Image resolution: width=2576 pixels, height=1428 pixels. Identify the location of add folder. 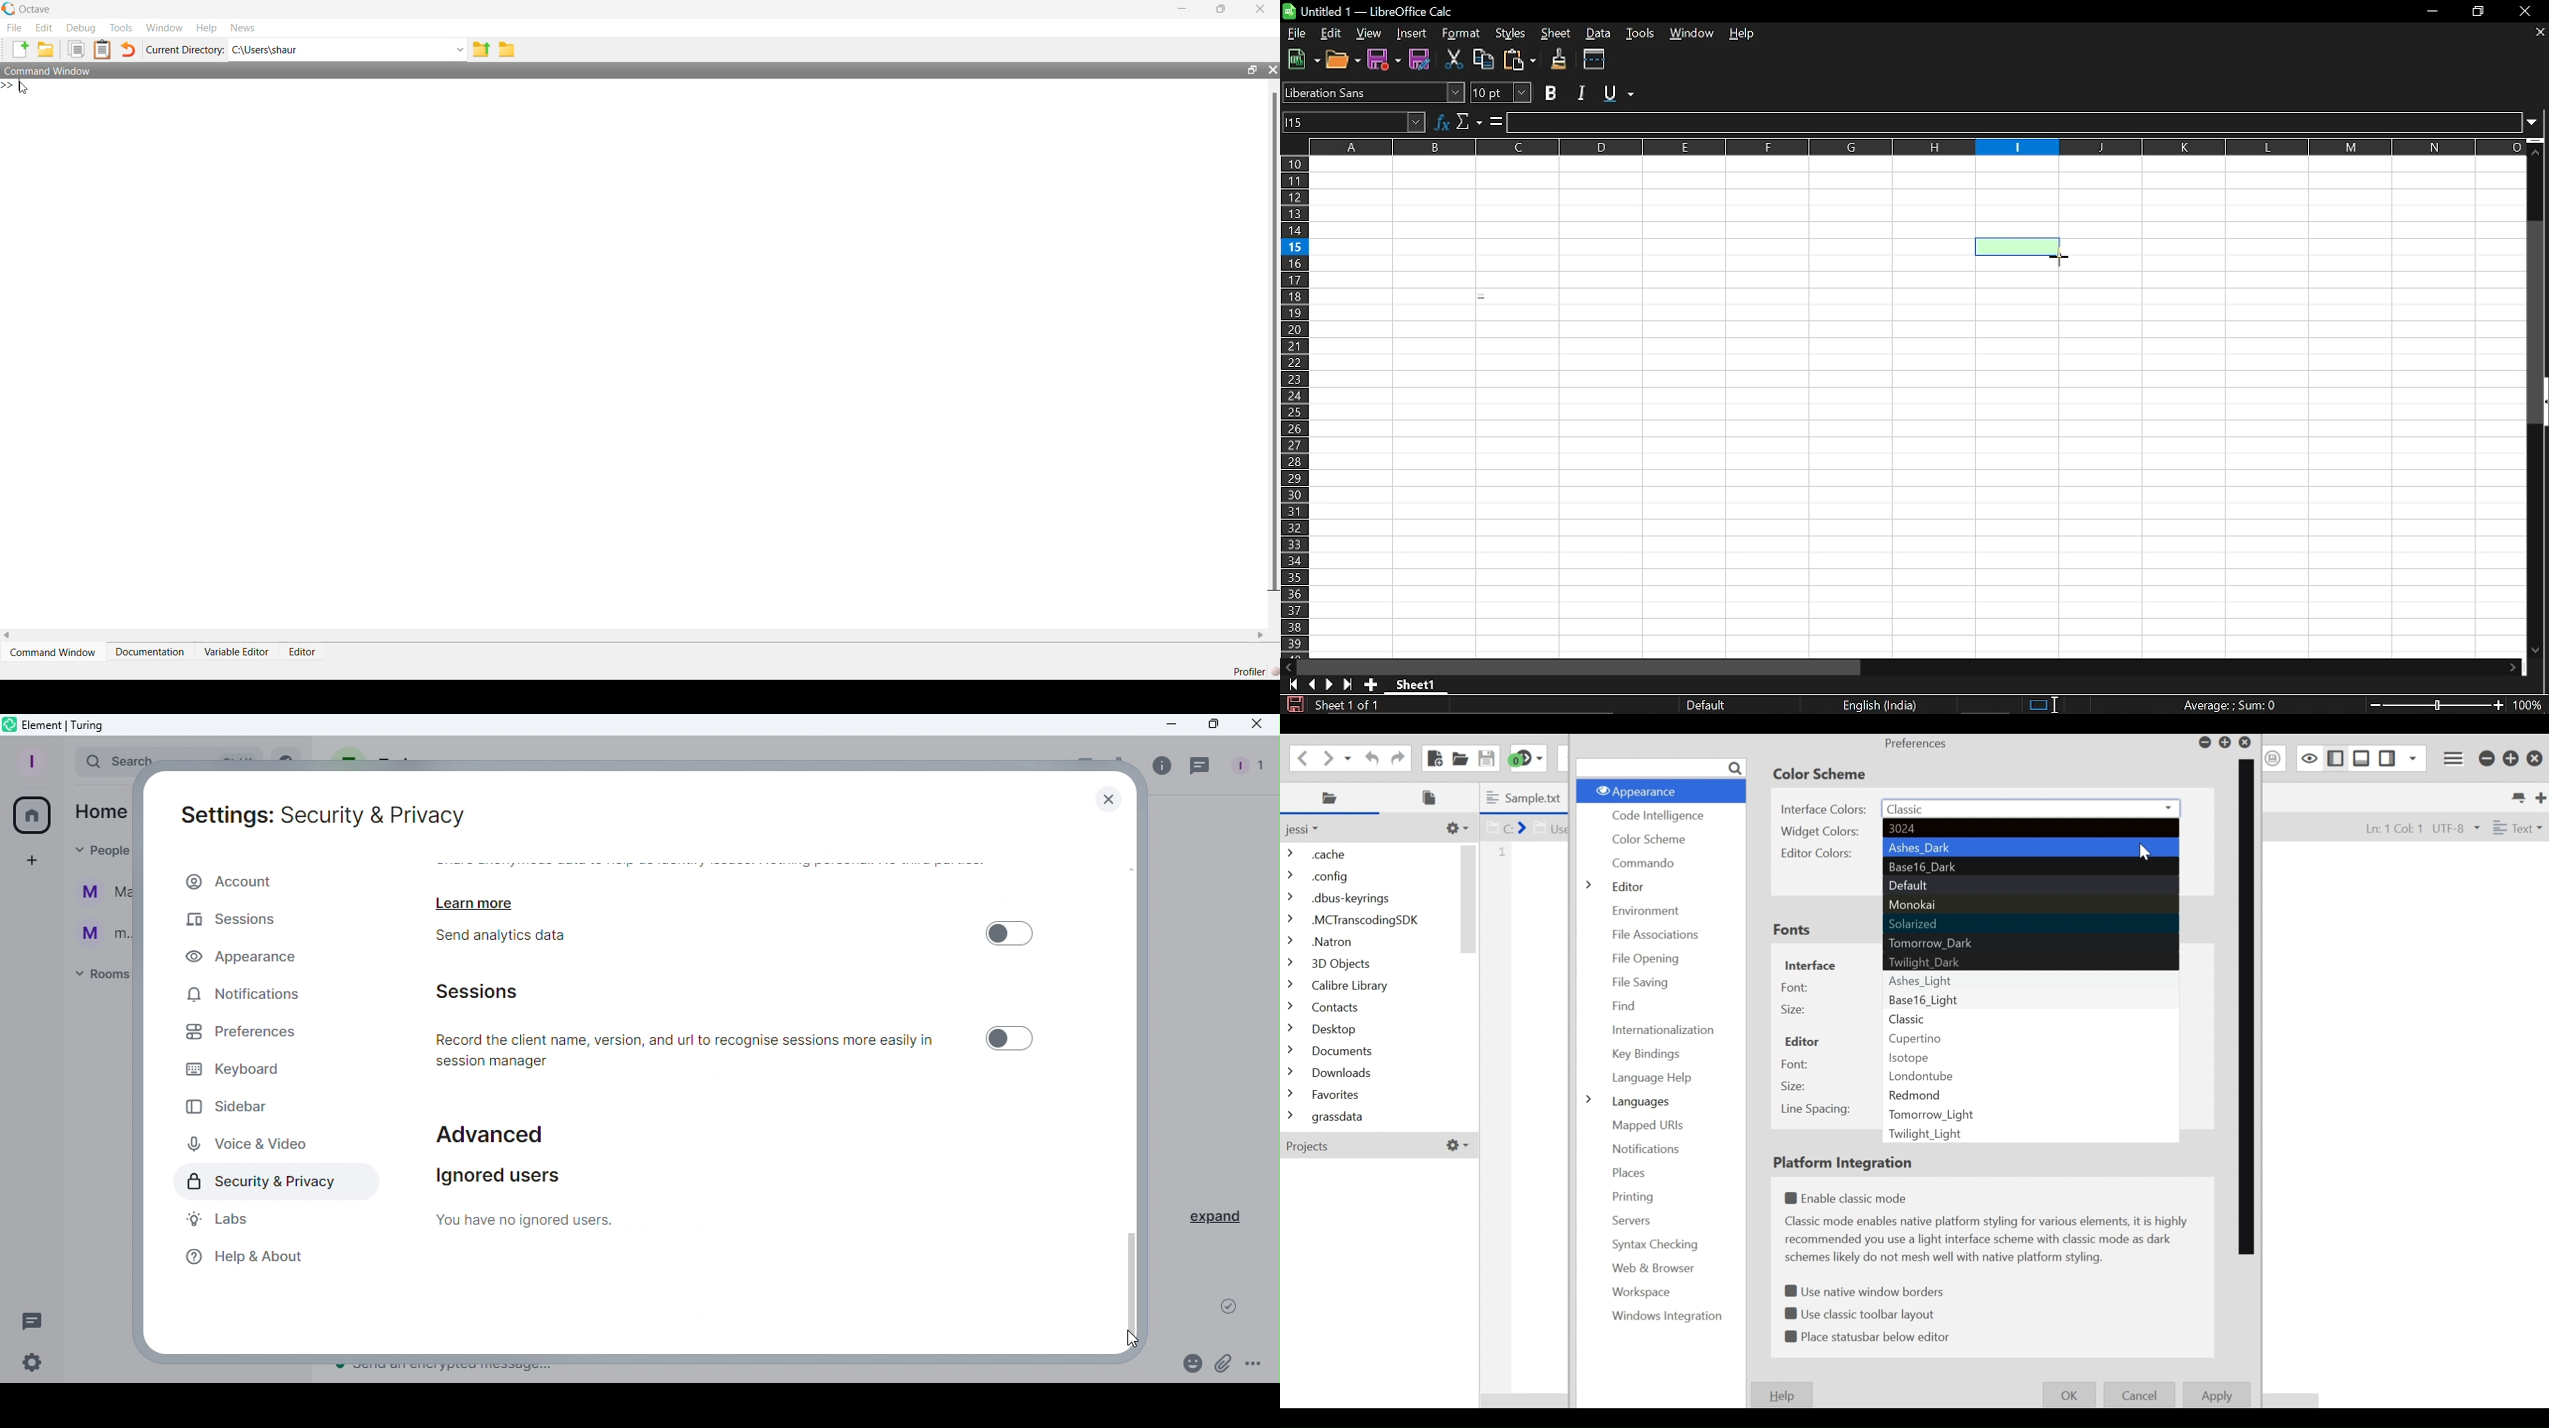
(46, 49).